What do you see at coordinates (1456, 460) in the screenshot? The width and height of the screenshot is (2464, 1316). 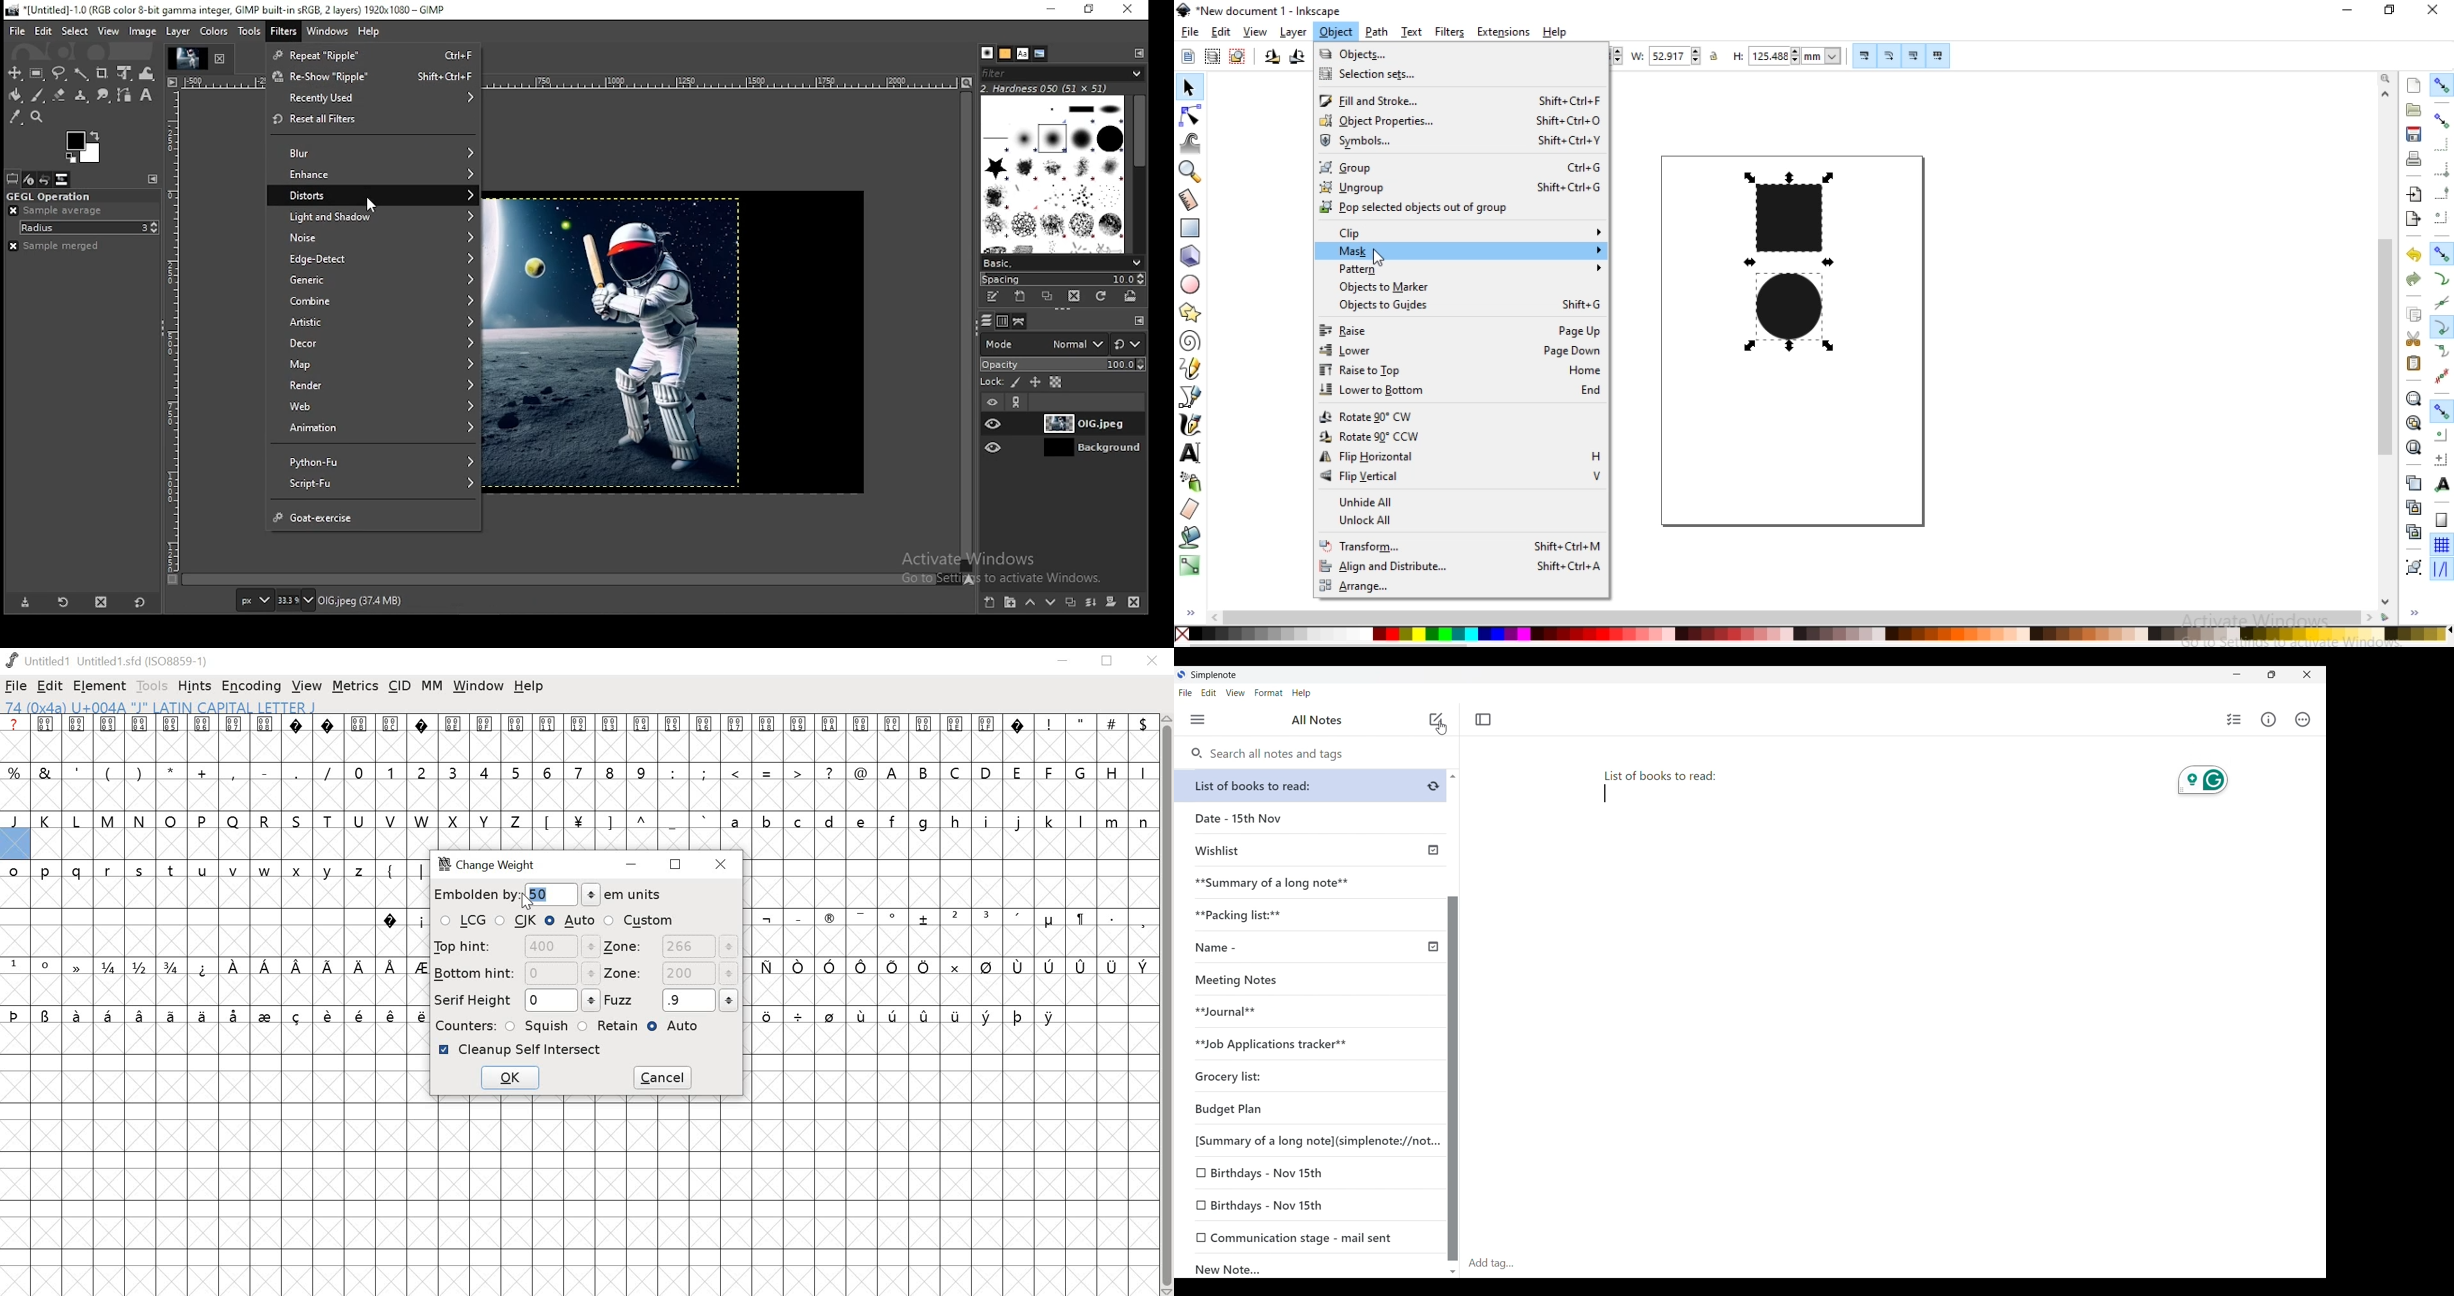 I see `flip horizontal` at bounding box center [1456, 460].